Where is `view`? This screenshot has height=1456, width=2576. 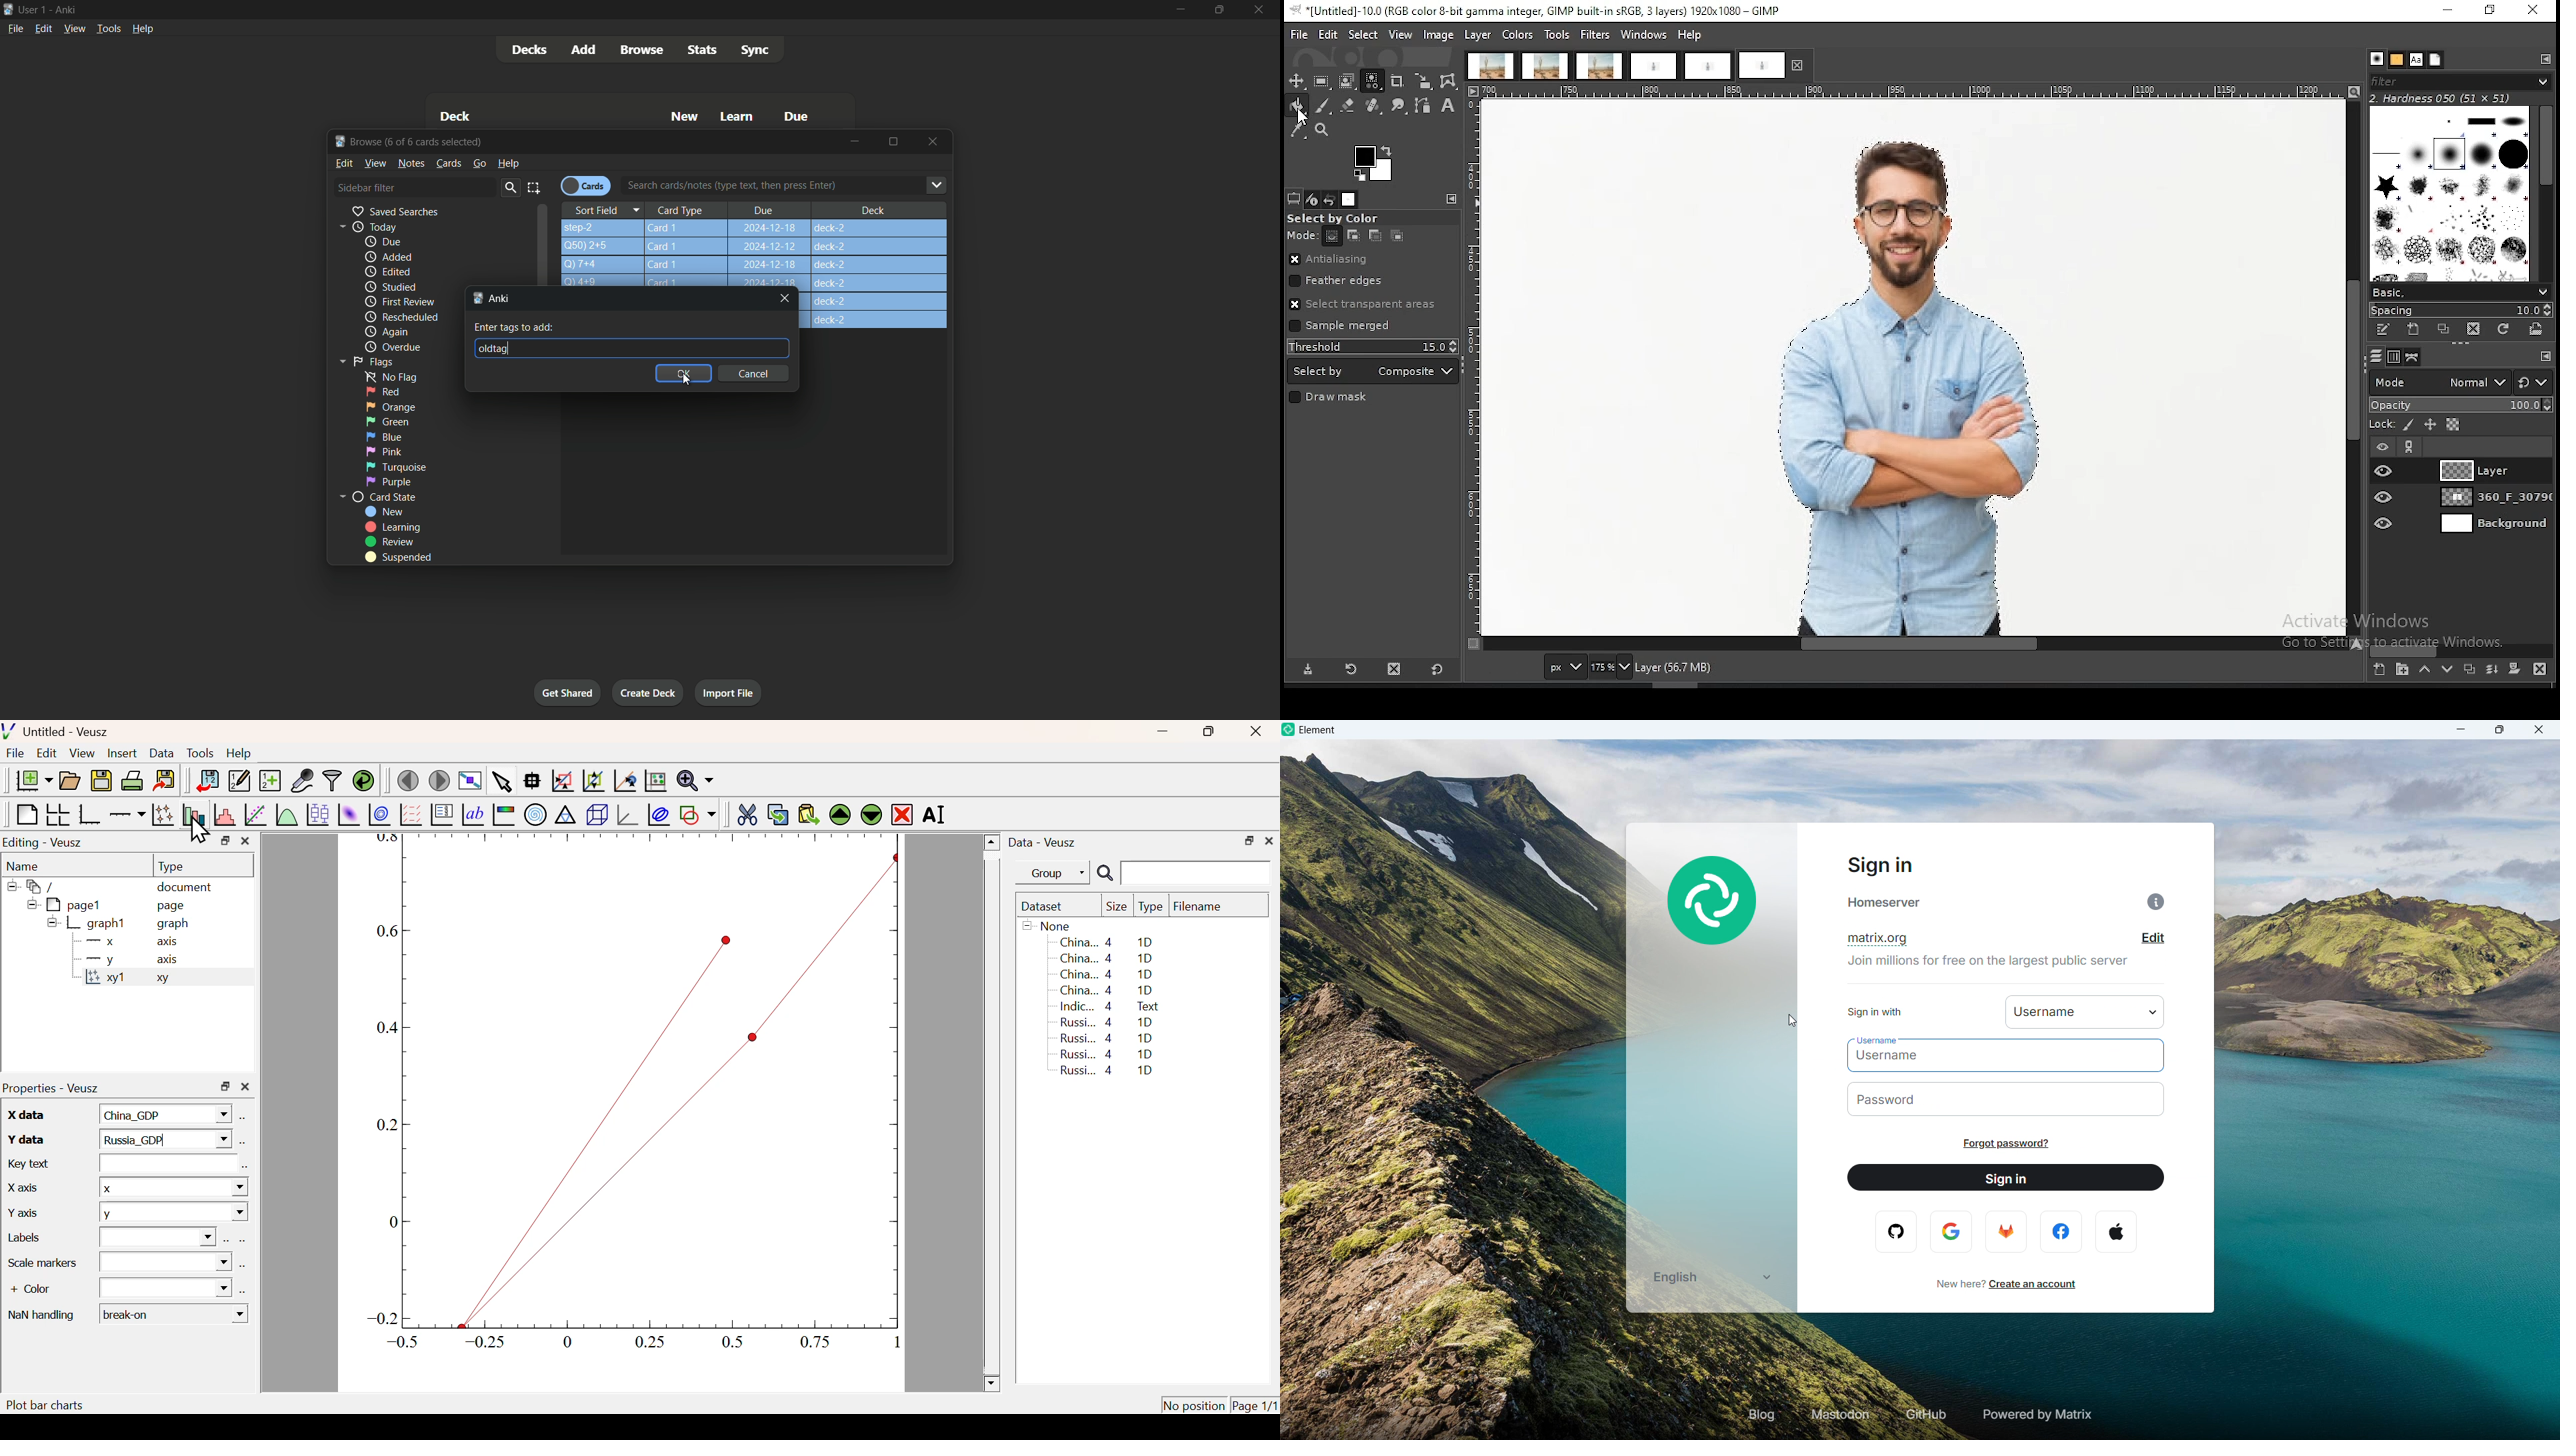 view is located at coordinates (376, 163).